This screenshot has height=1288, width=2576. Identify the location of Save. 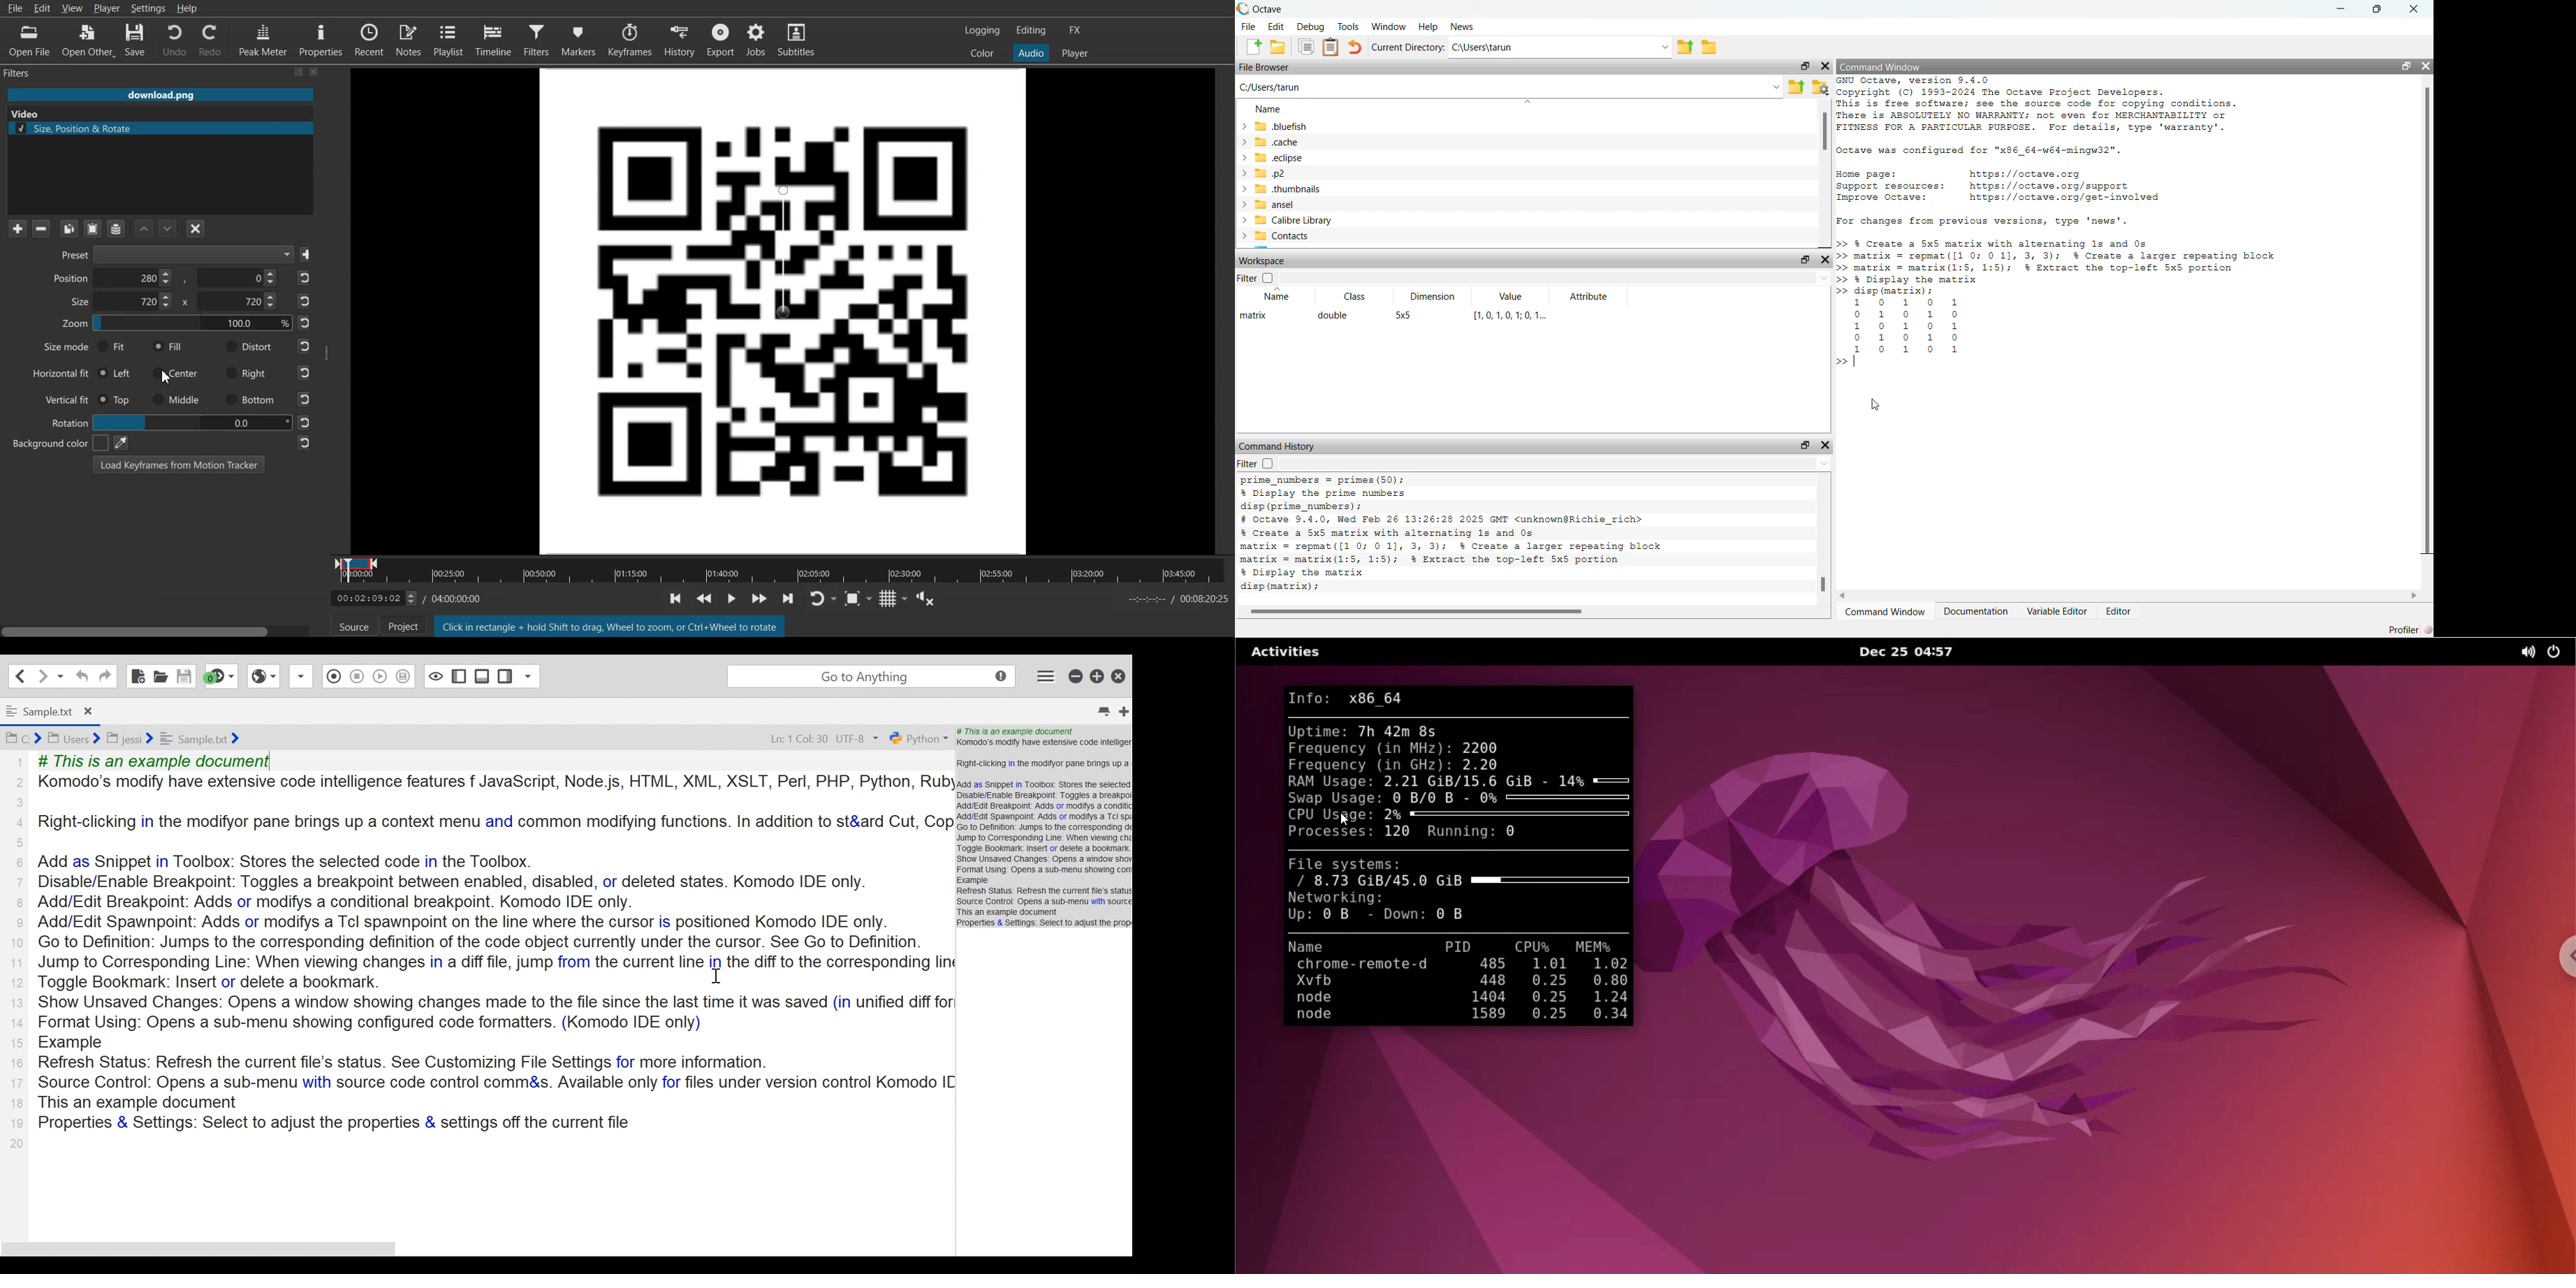
(137, 40).